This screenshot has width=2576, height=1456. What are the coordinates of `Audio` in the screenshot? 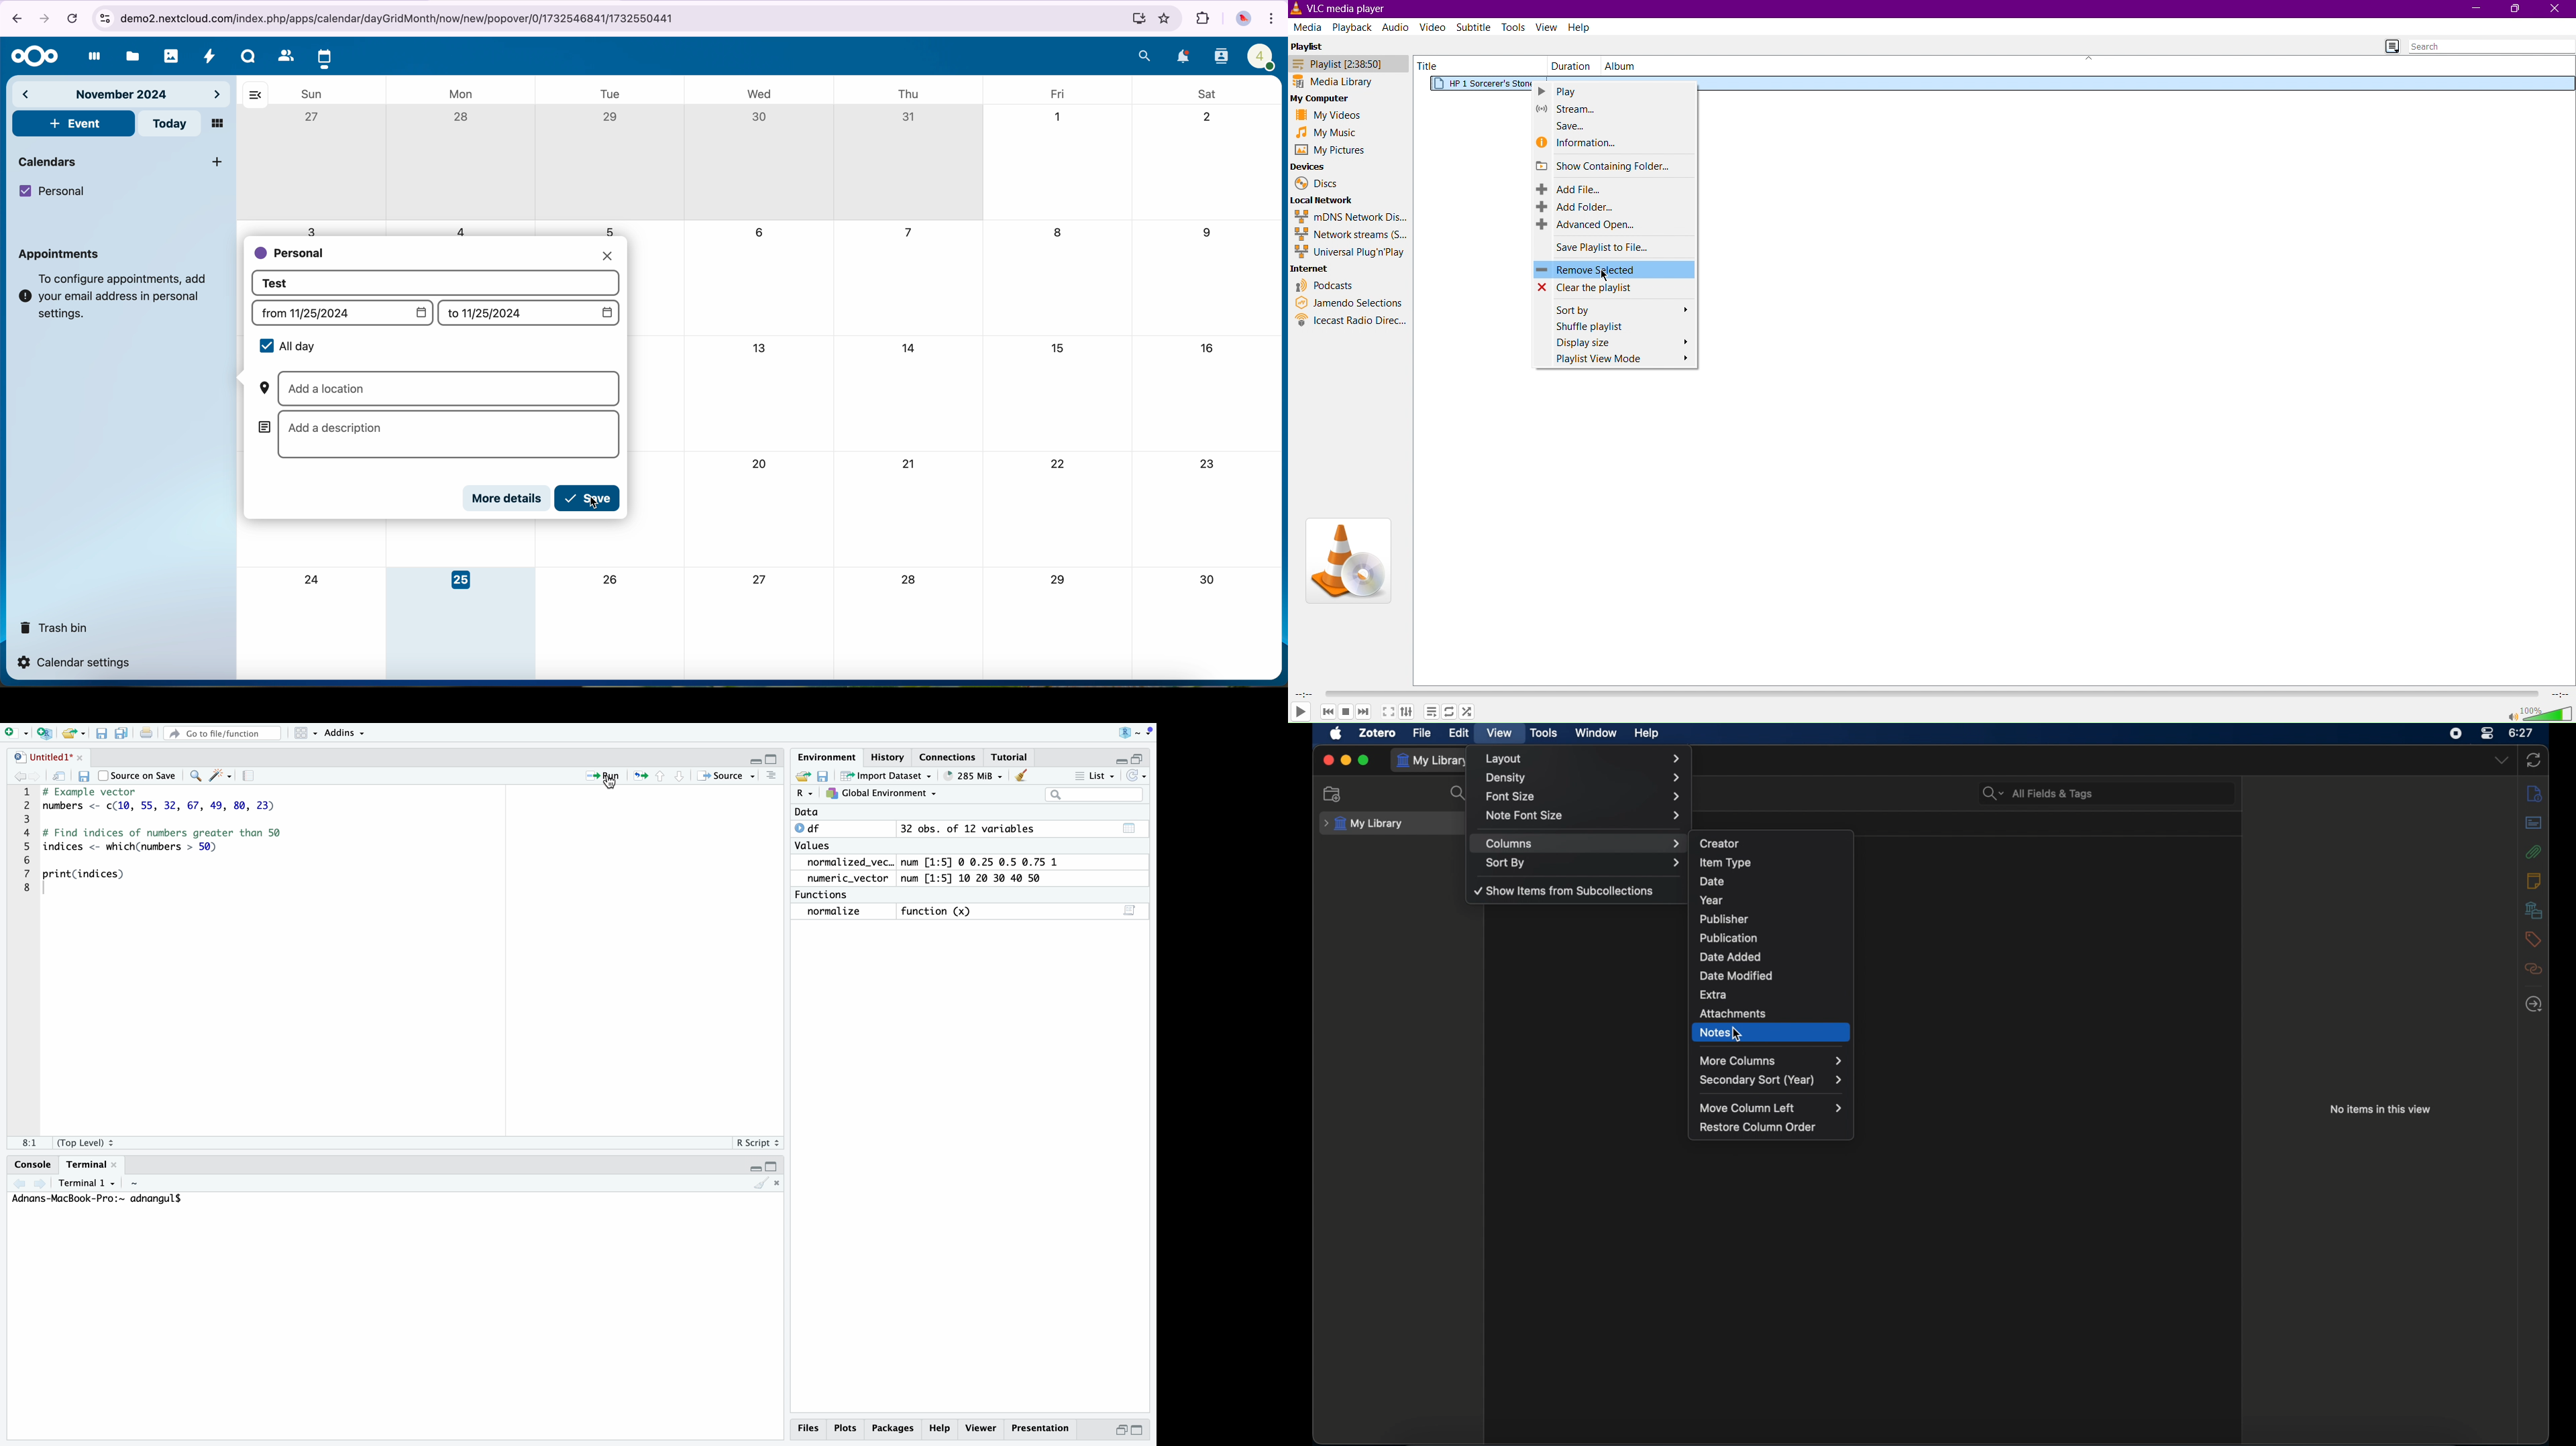 It's located at (1395, 28).